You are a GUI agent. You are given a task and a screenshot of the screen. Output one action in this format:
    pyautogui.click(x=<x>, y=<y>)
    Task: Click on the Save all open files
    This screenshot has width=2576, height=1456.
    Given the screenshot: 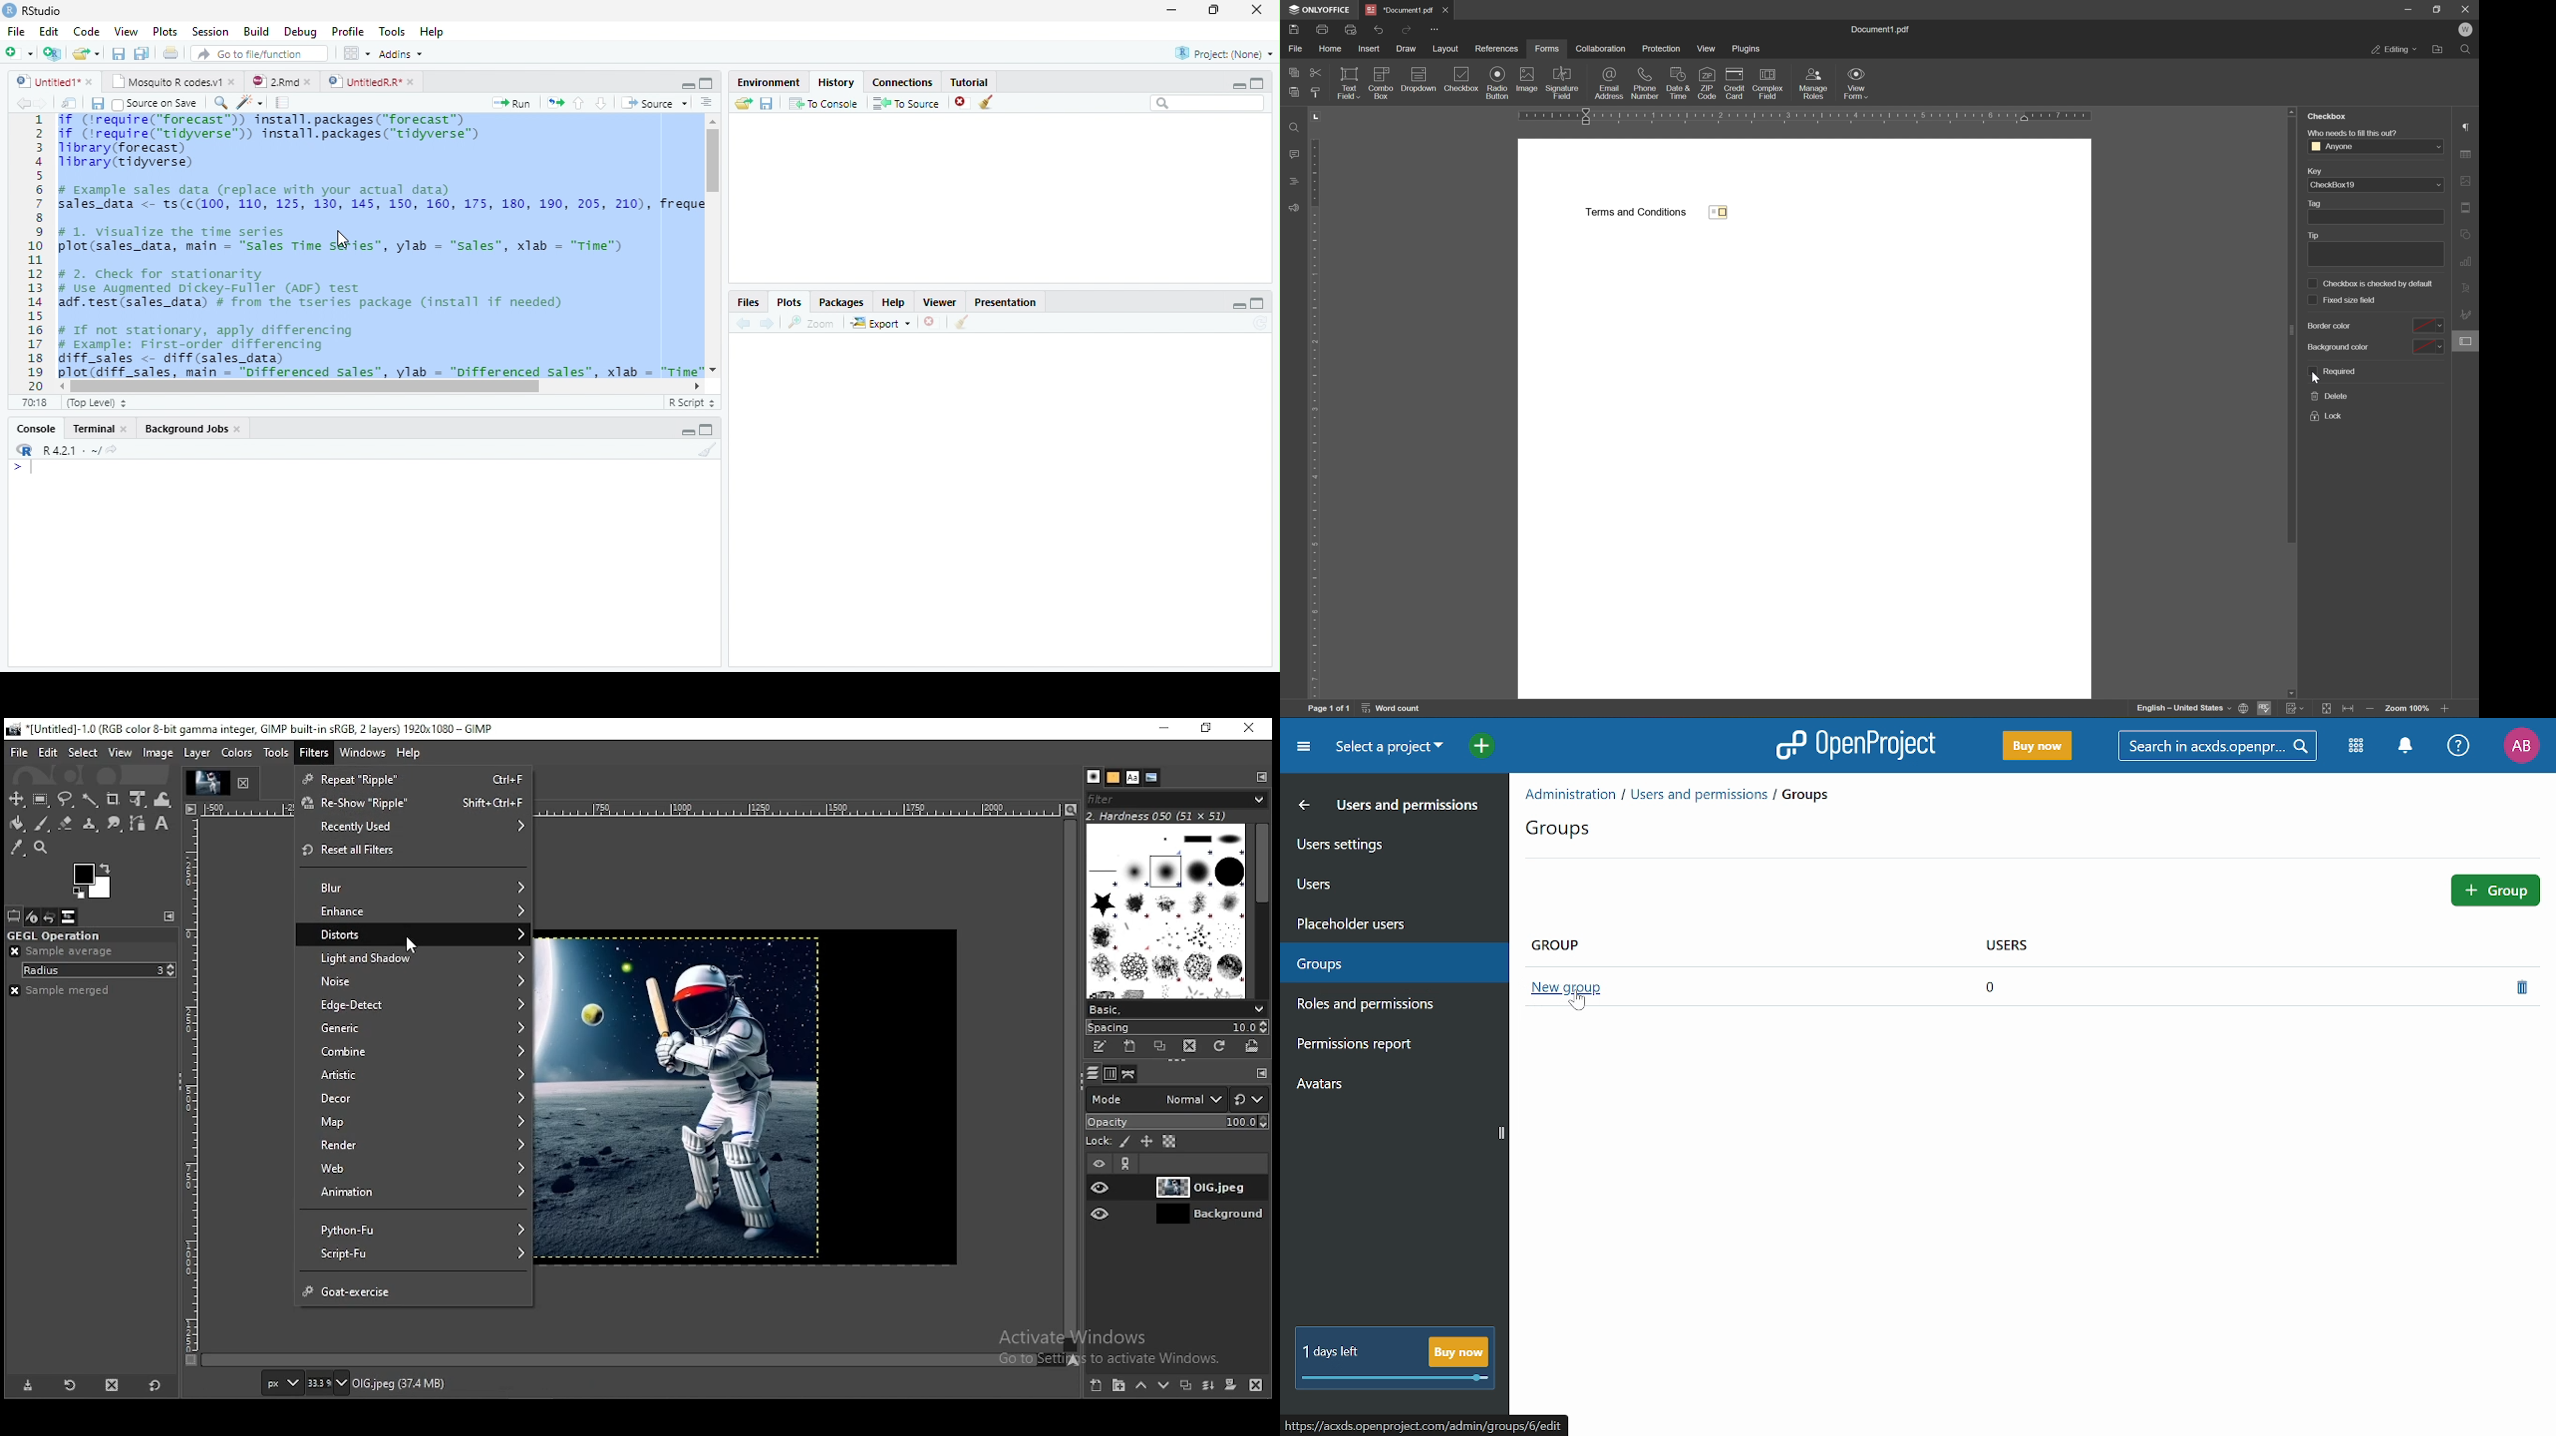 What is the action you would take?
    pyautogui.click(x=142, y=53)
    